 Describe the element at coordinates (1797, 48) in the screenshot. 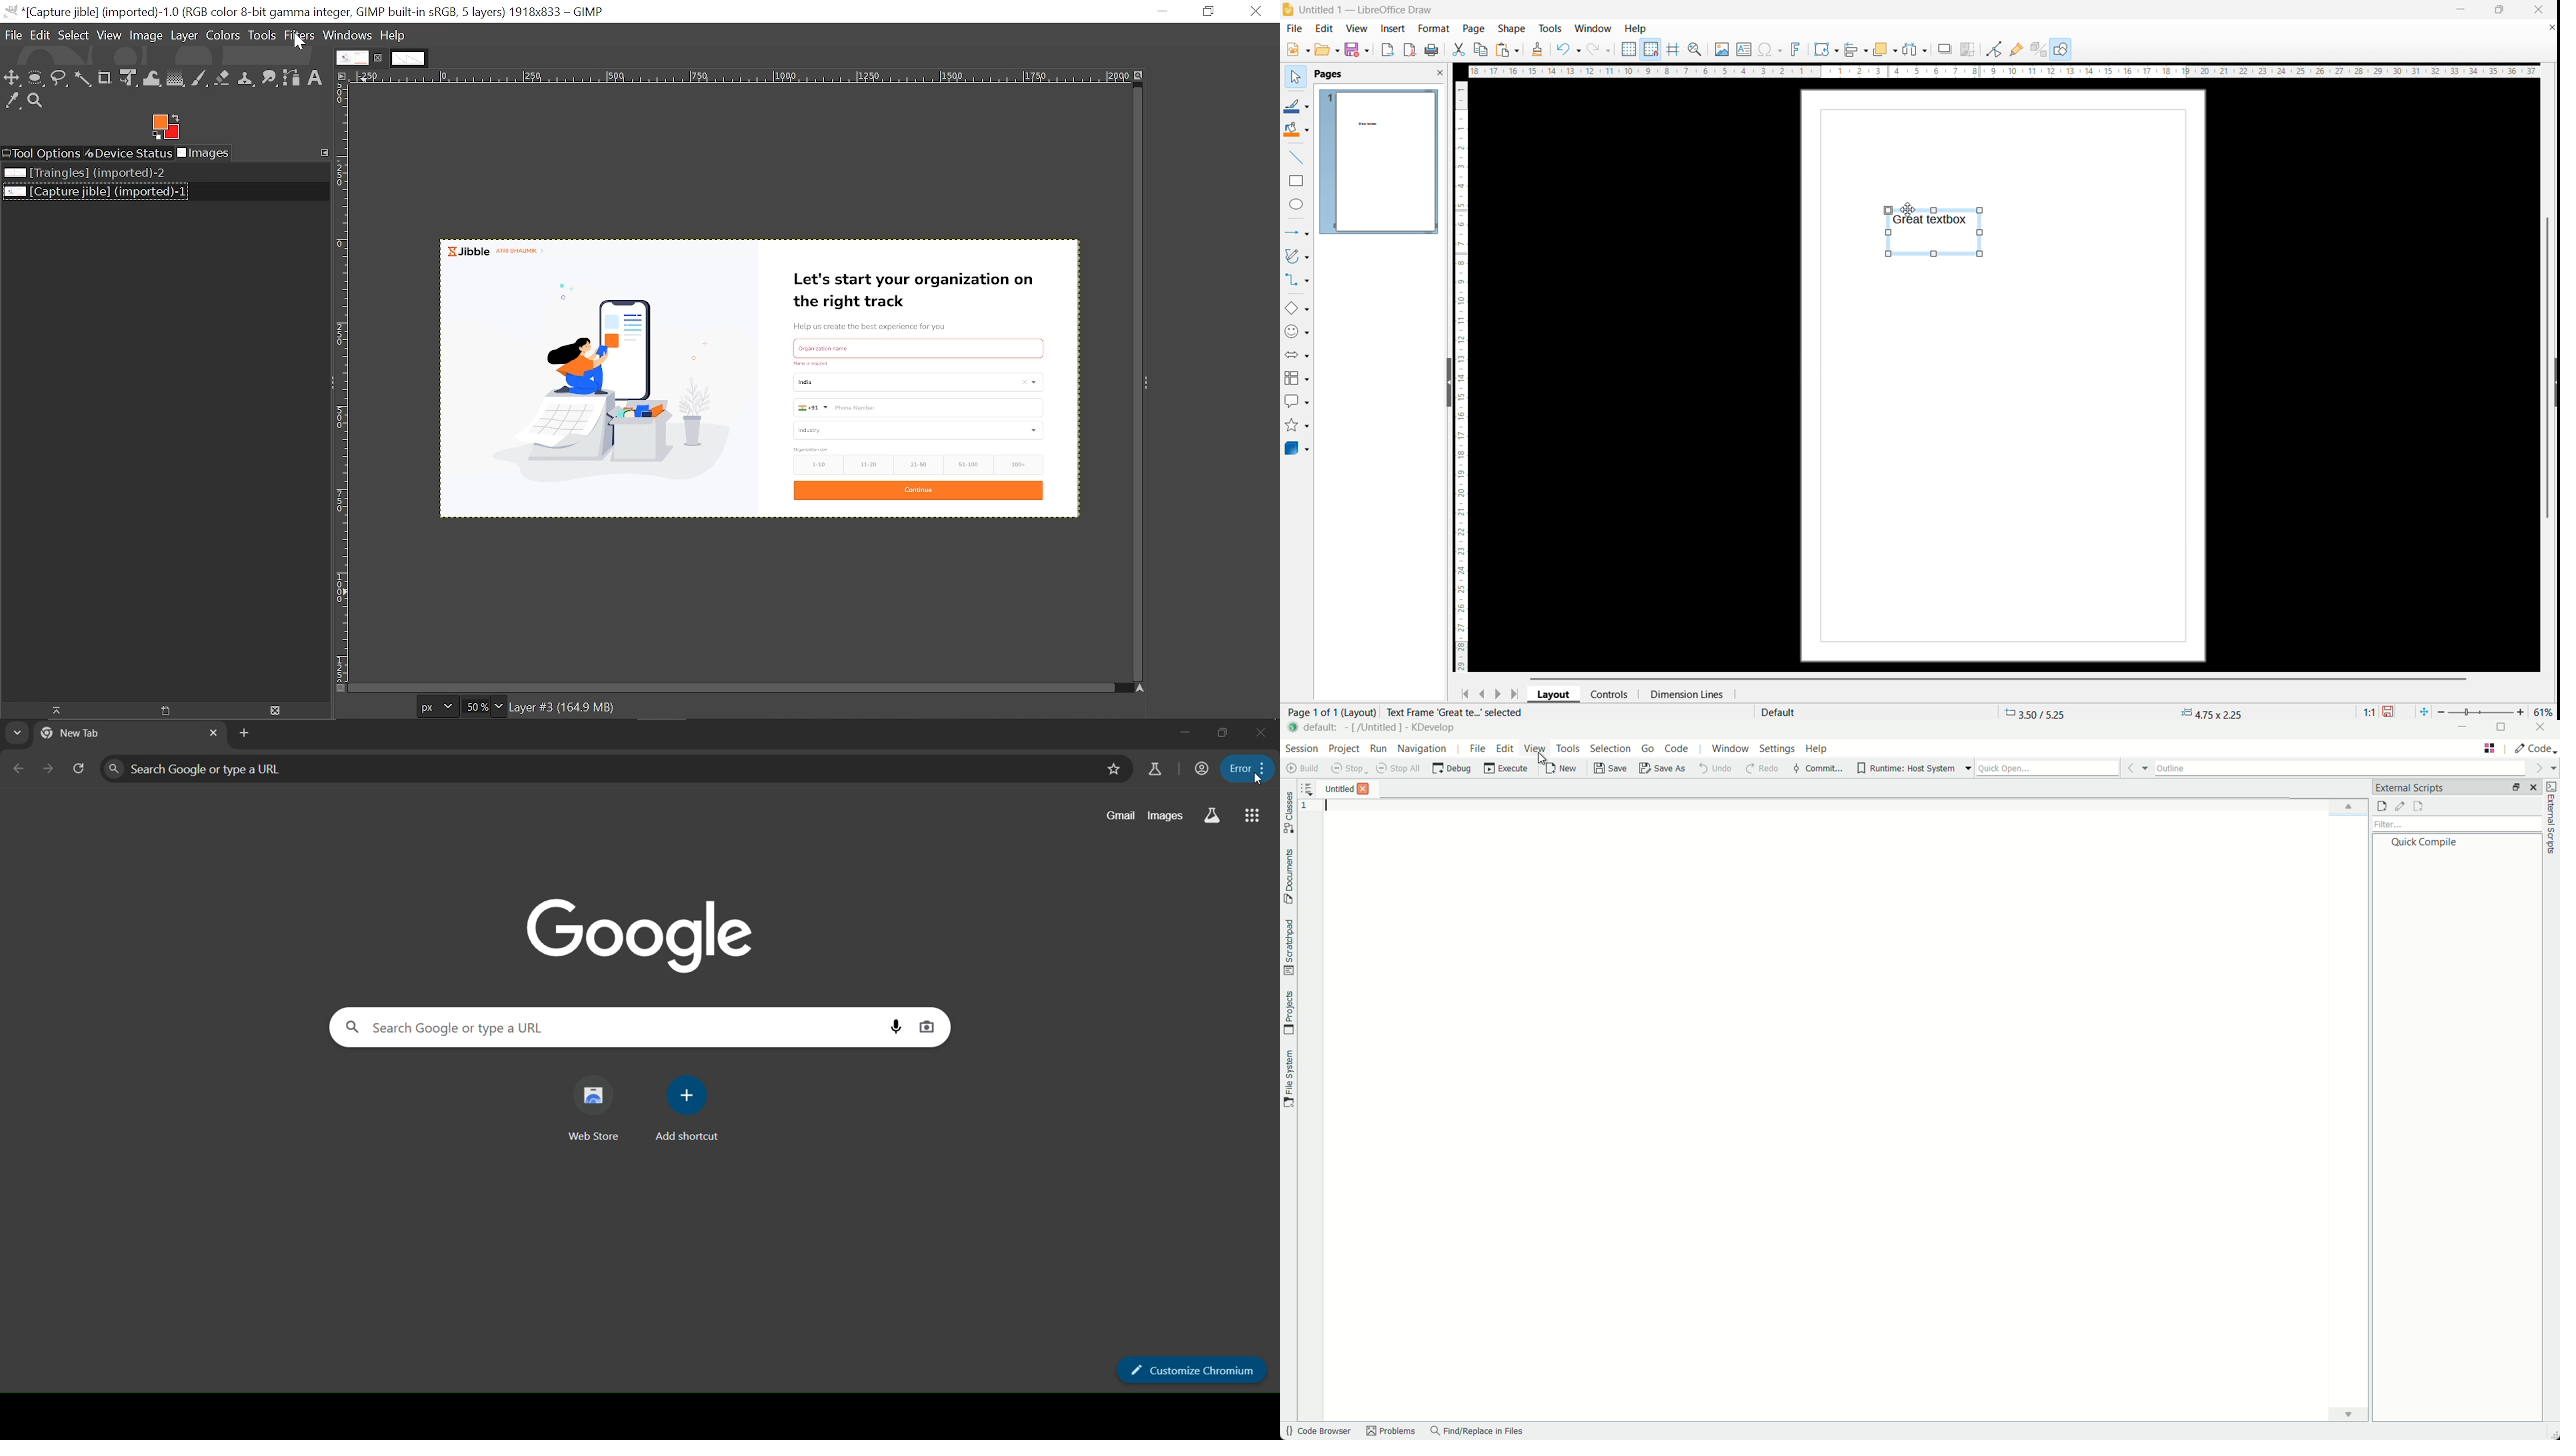

I see `insert fontwork text` at that location.